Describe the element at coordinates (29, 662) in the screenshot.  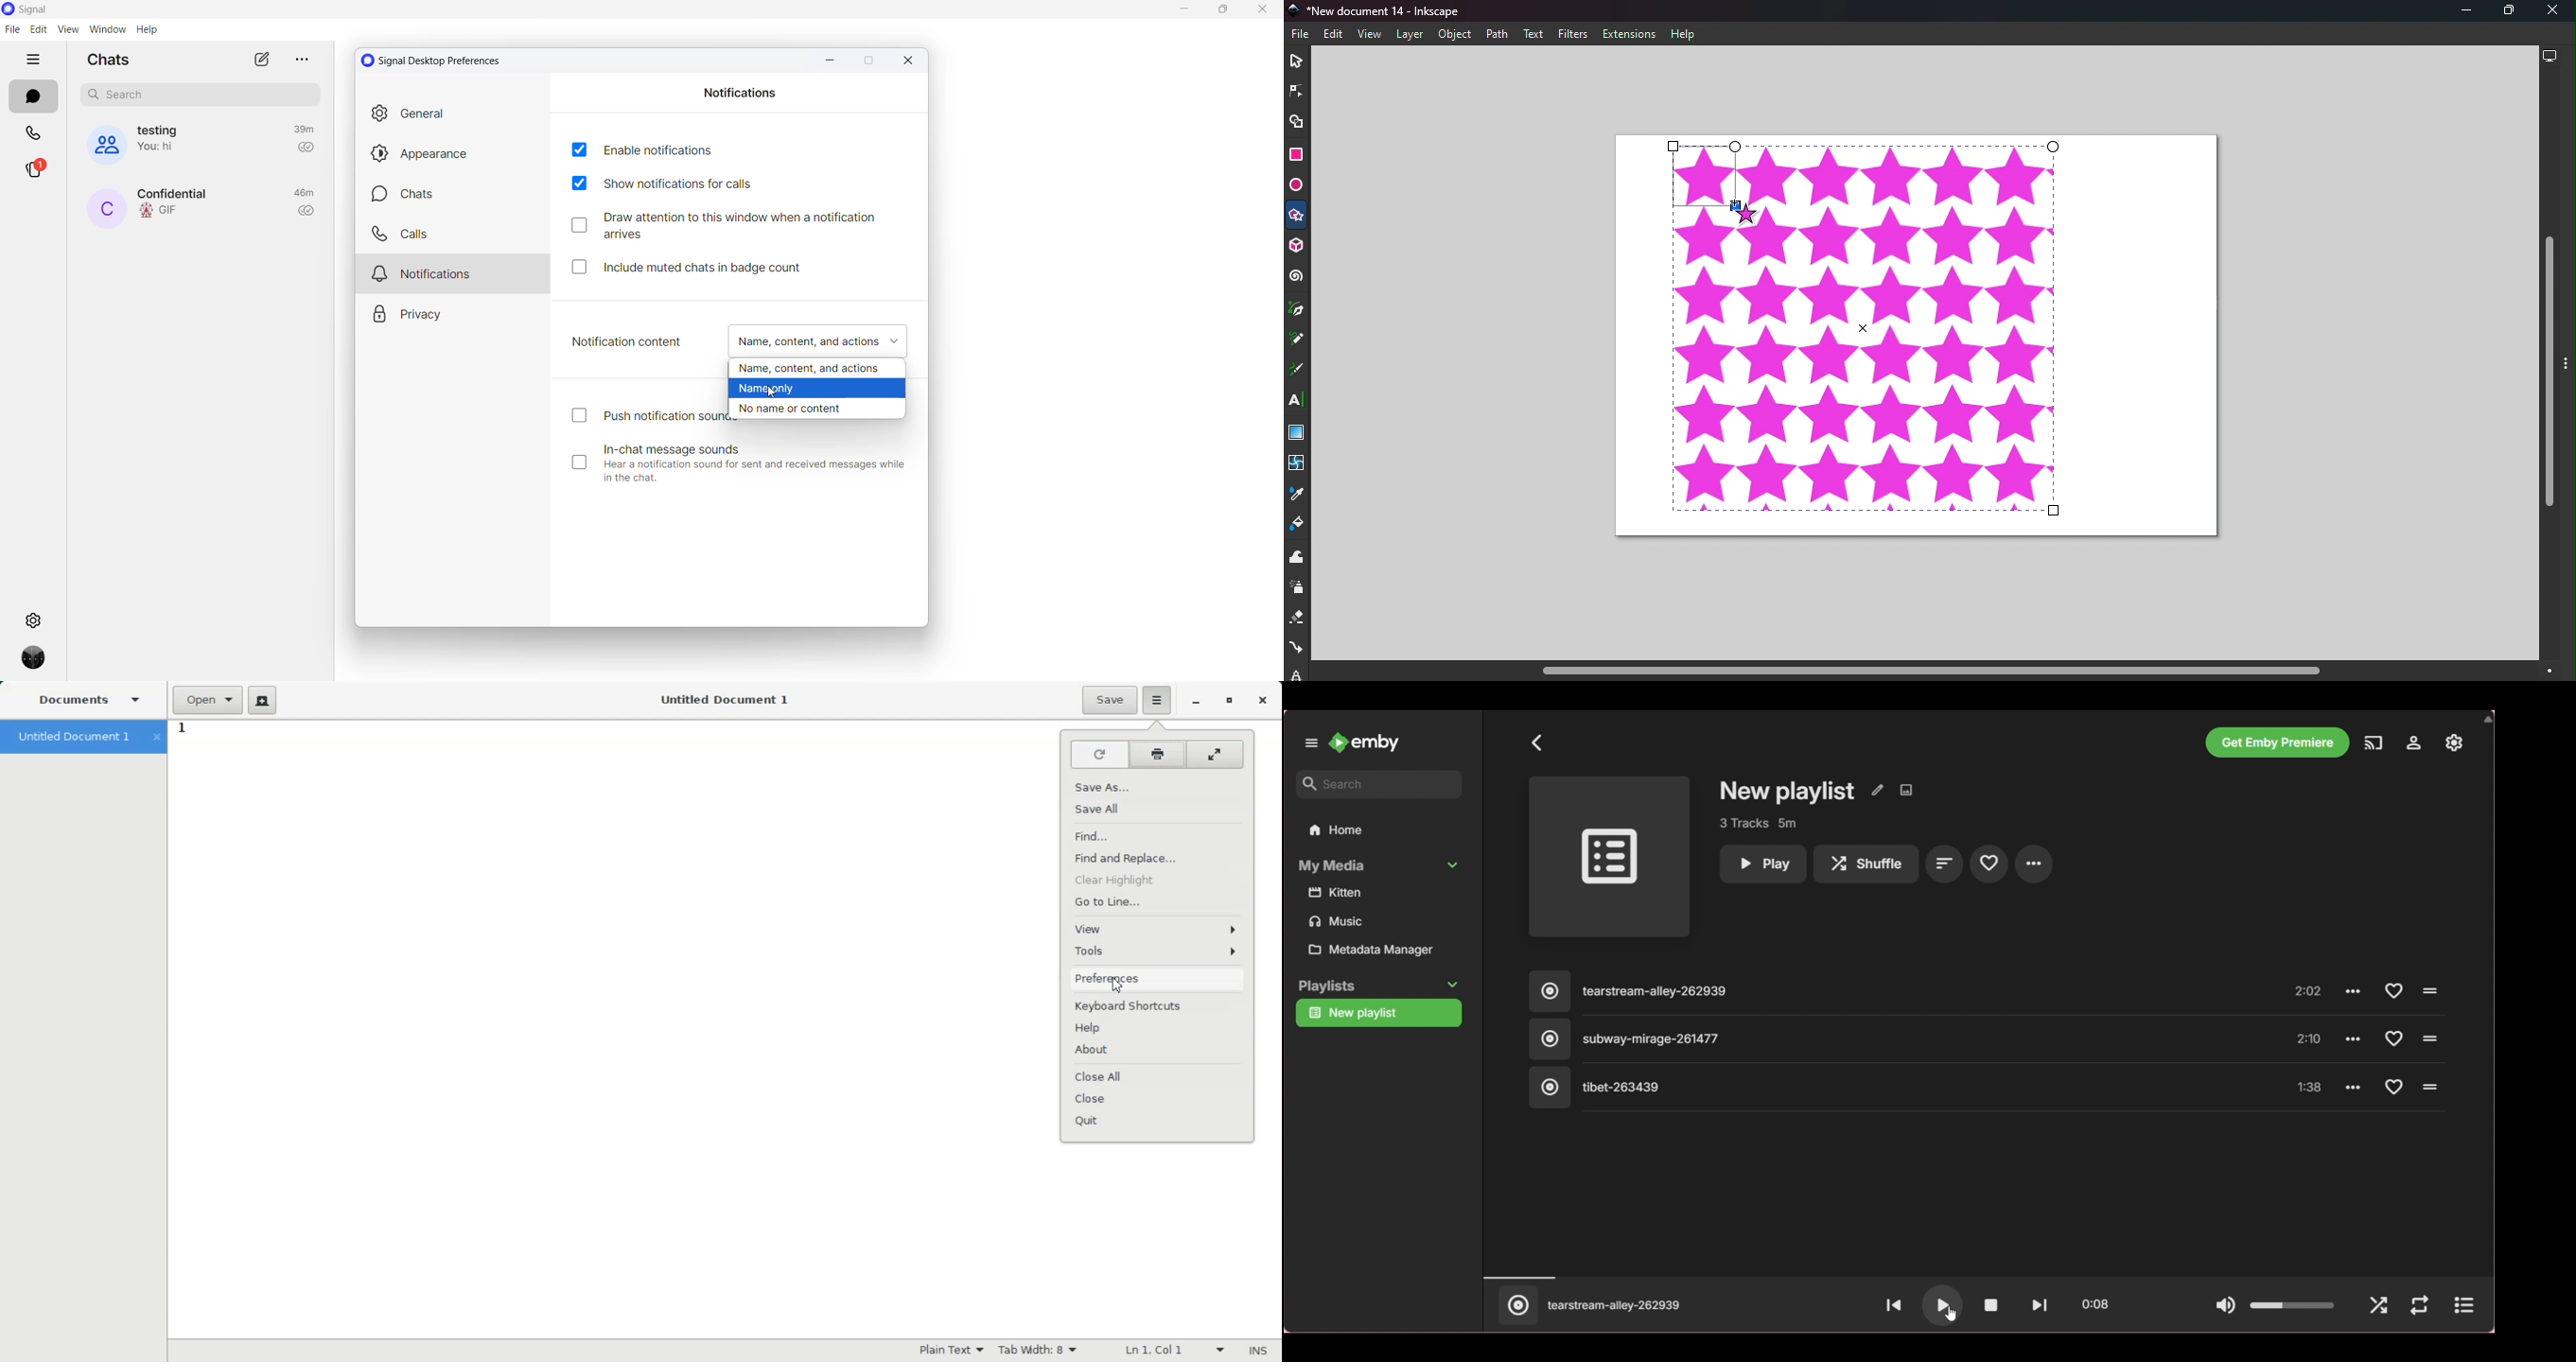
I see `Profile` at that location.